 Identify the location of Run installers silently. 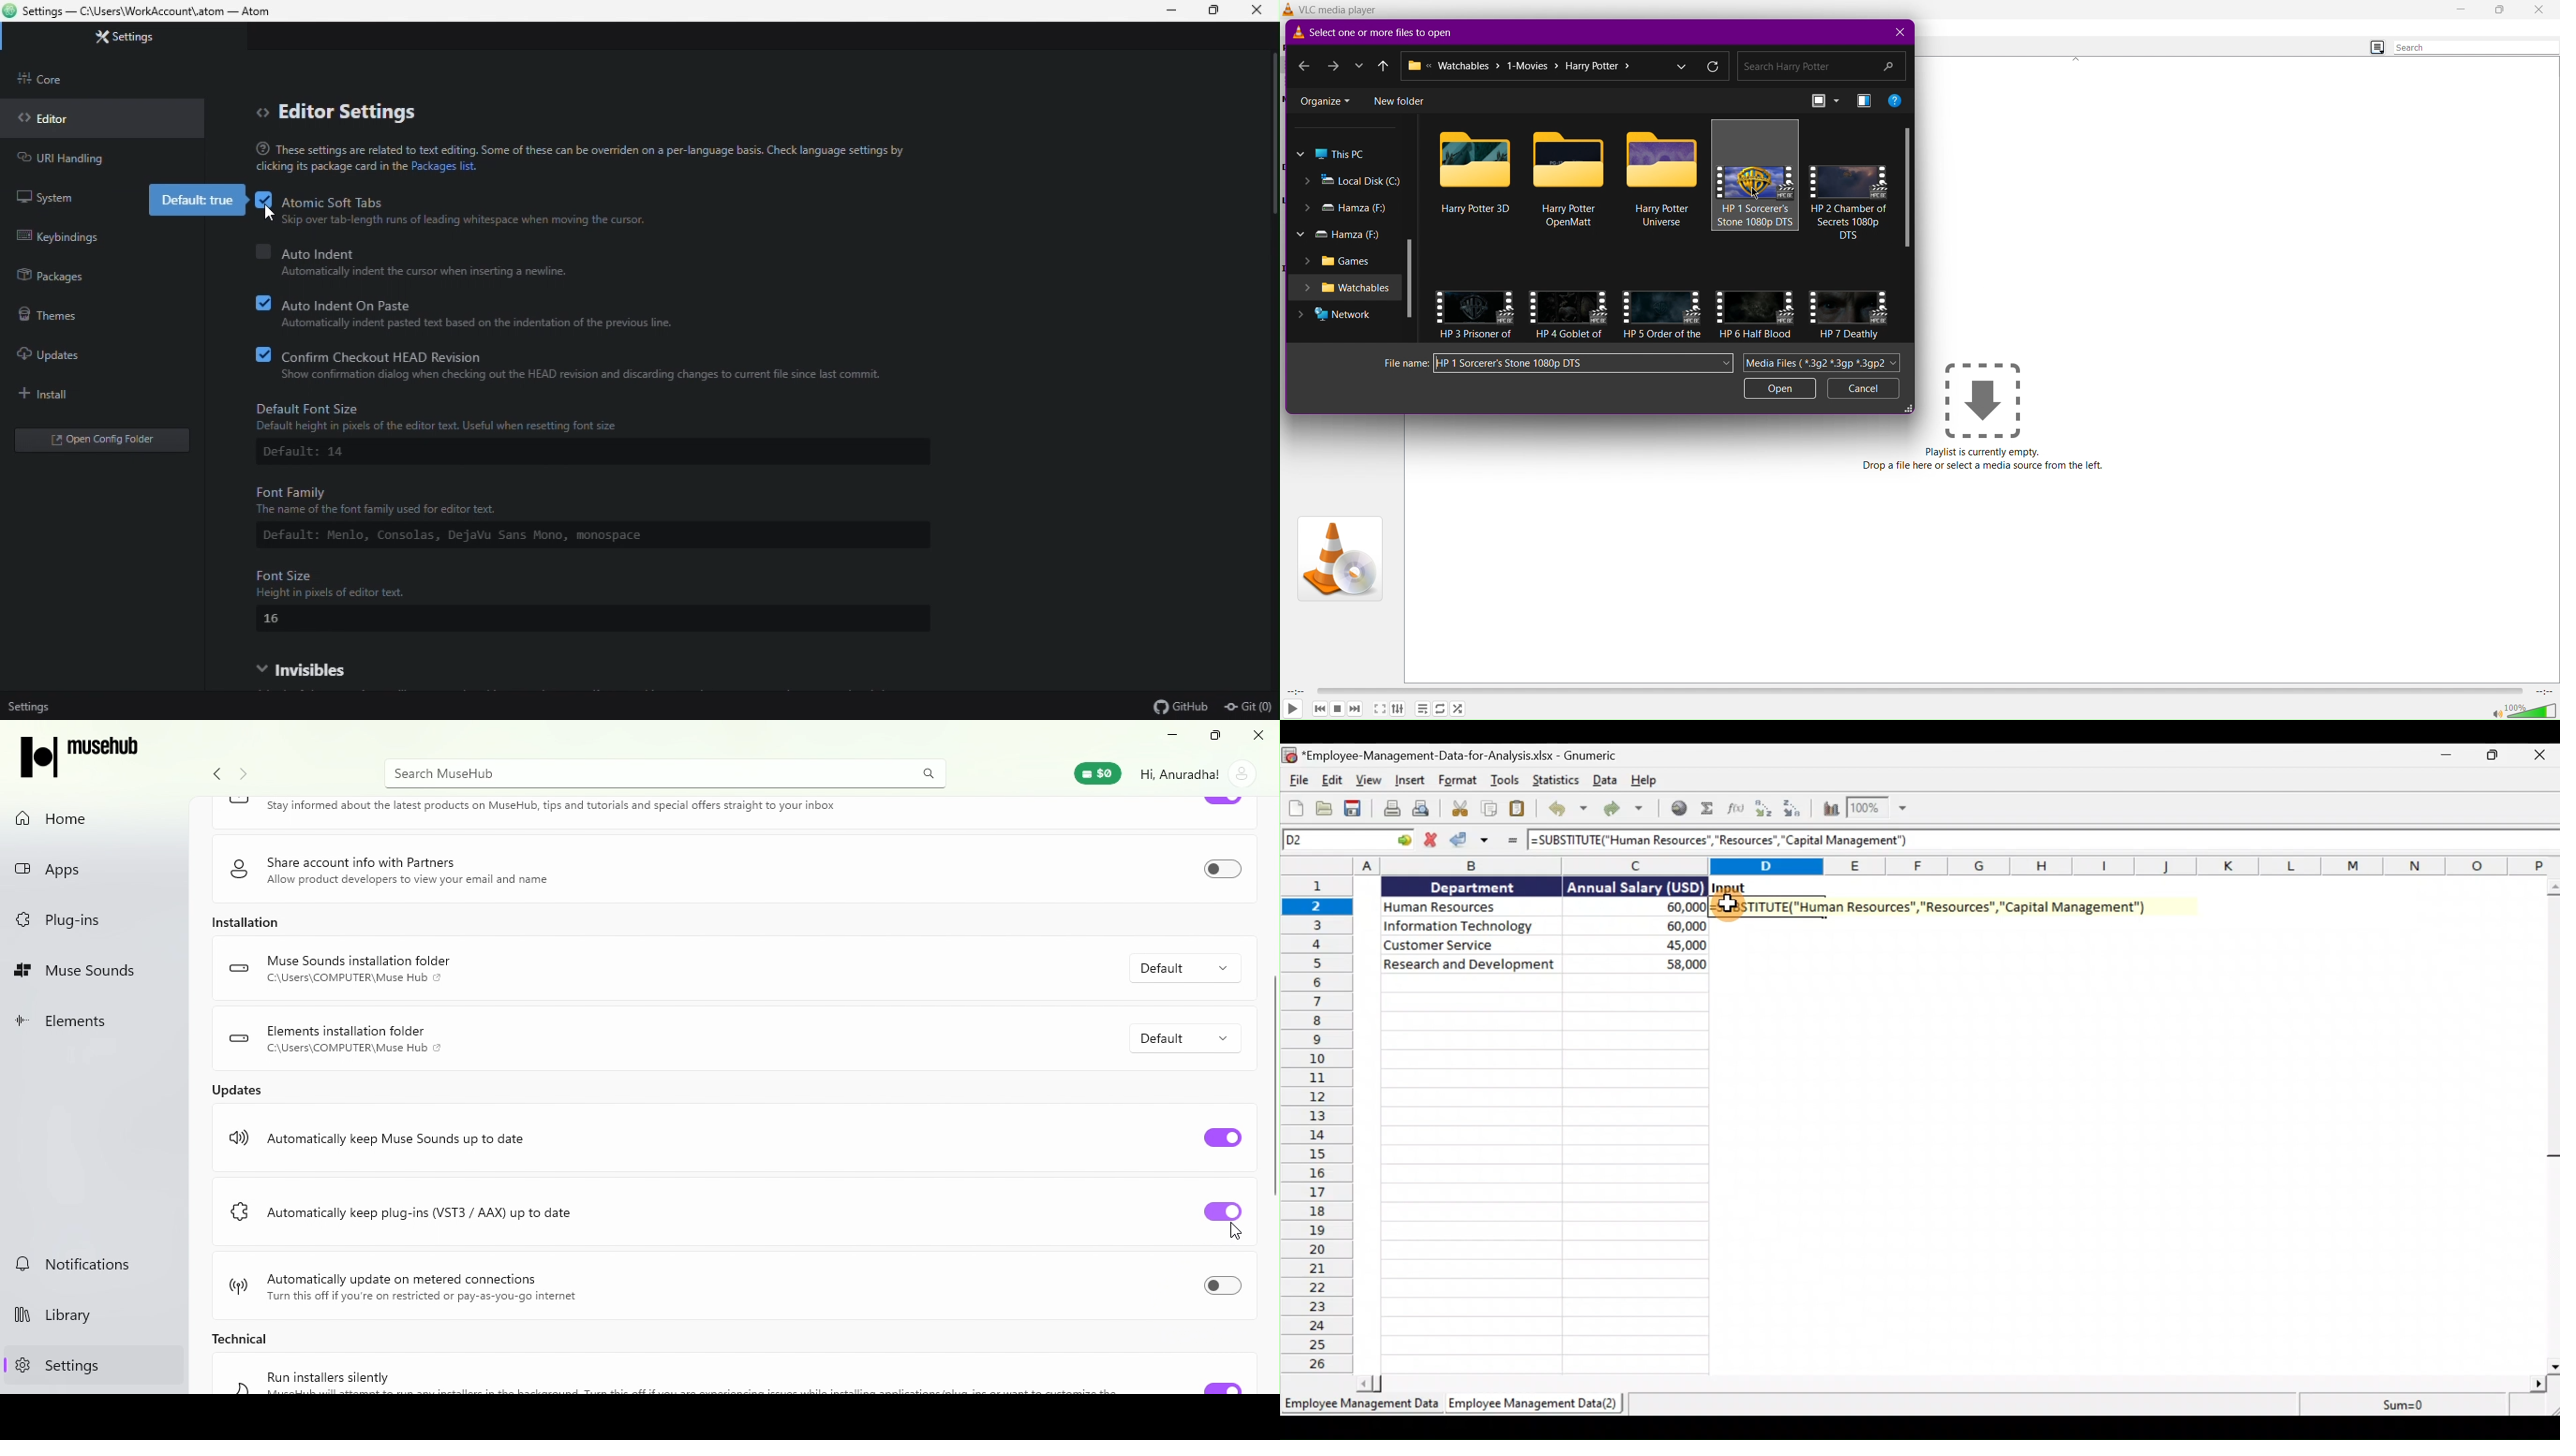
(330, 1376).